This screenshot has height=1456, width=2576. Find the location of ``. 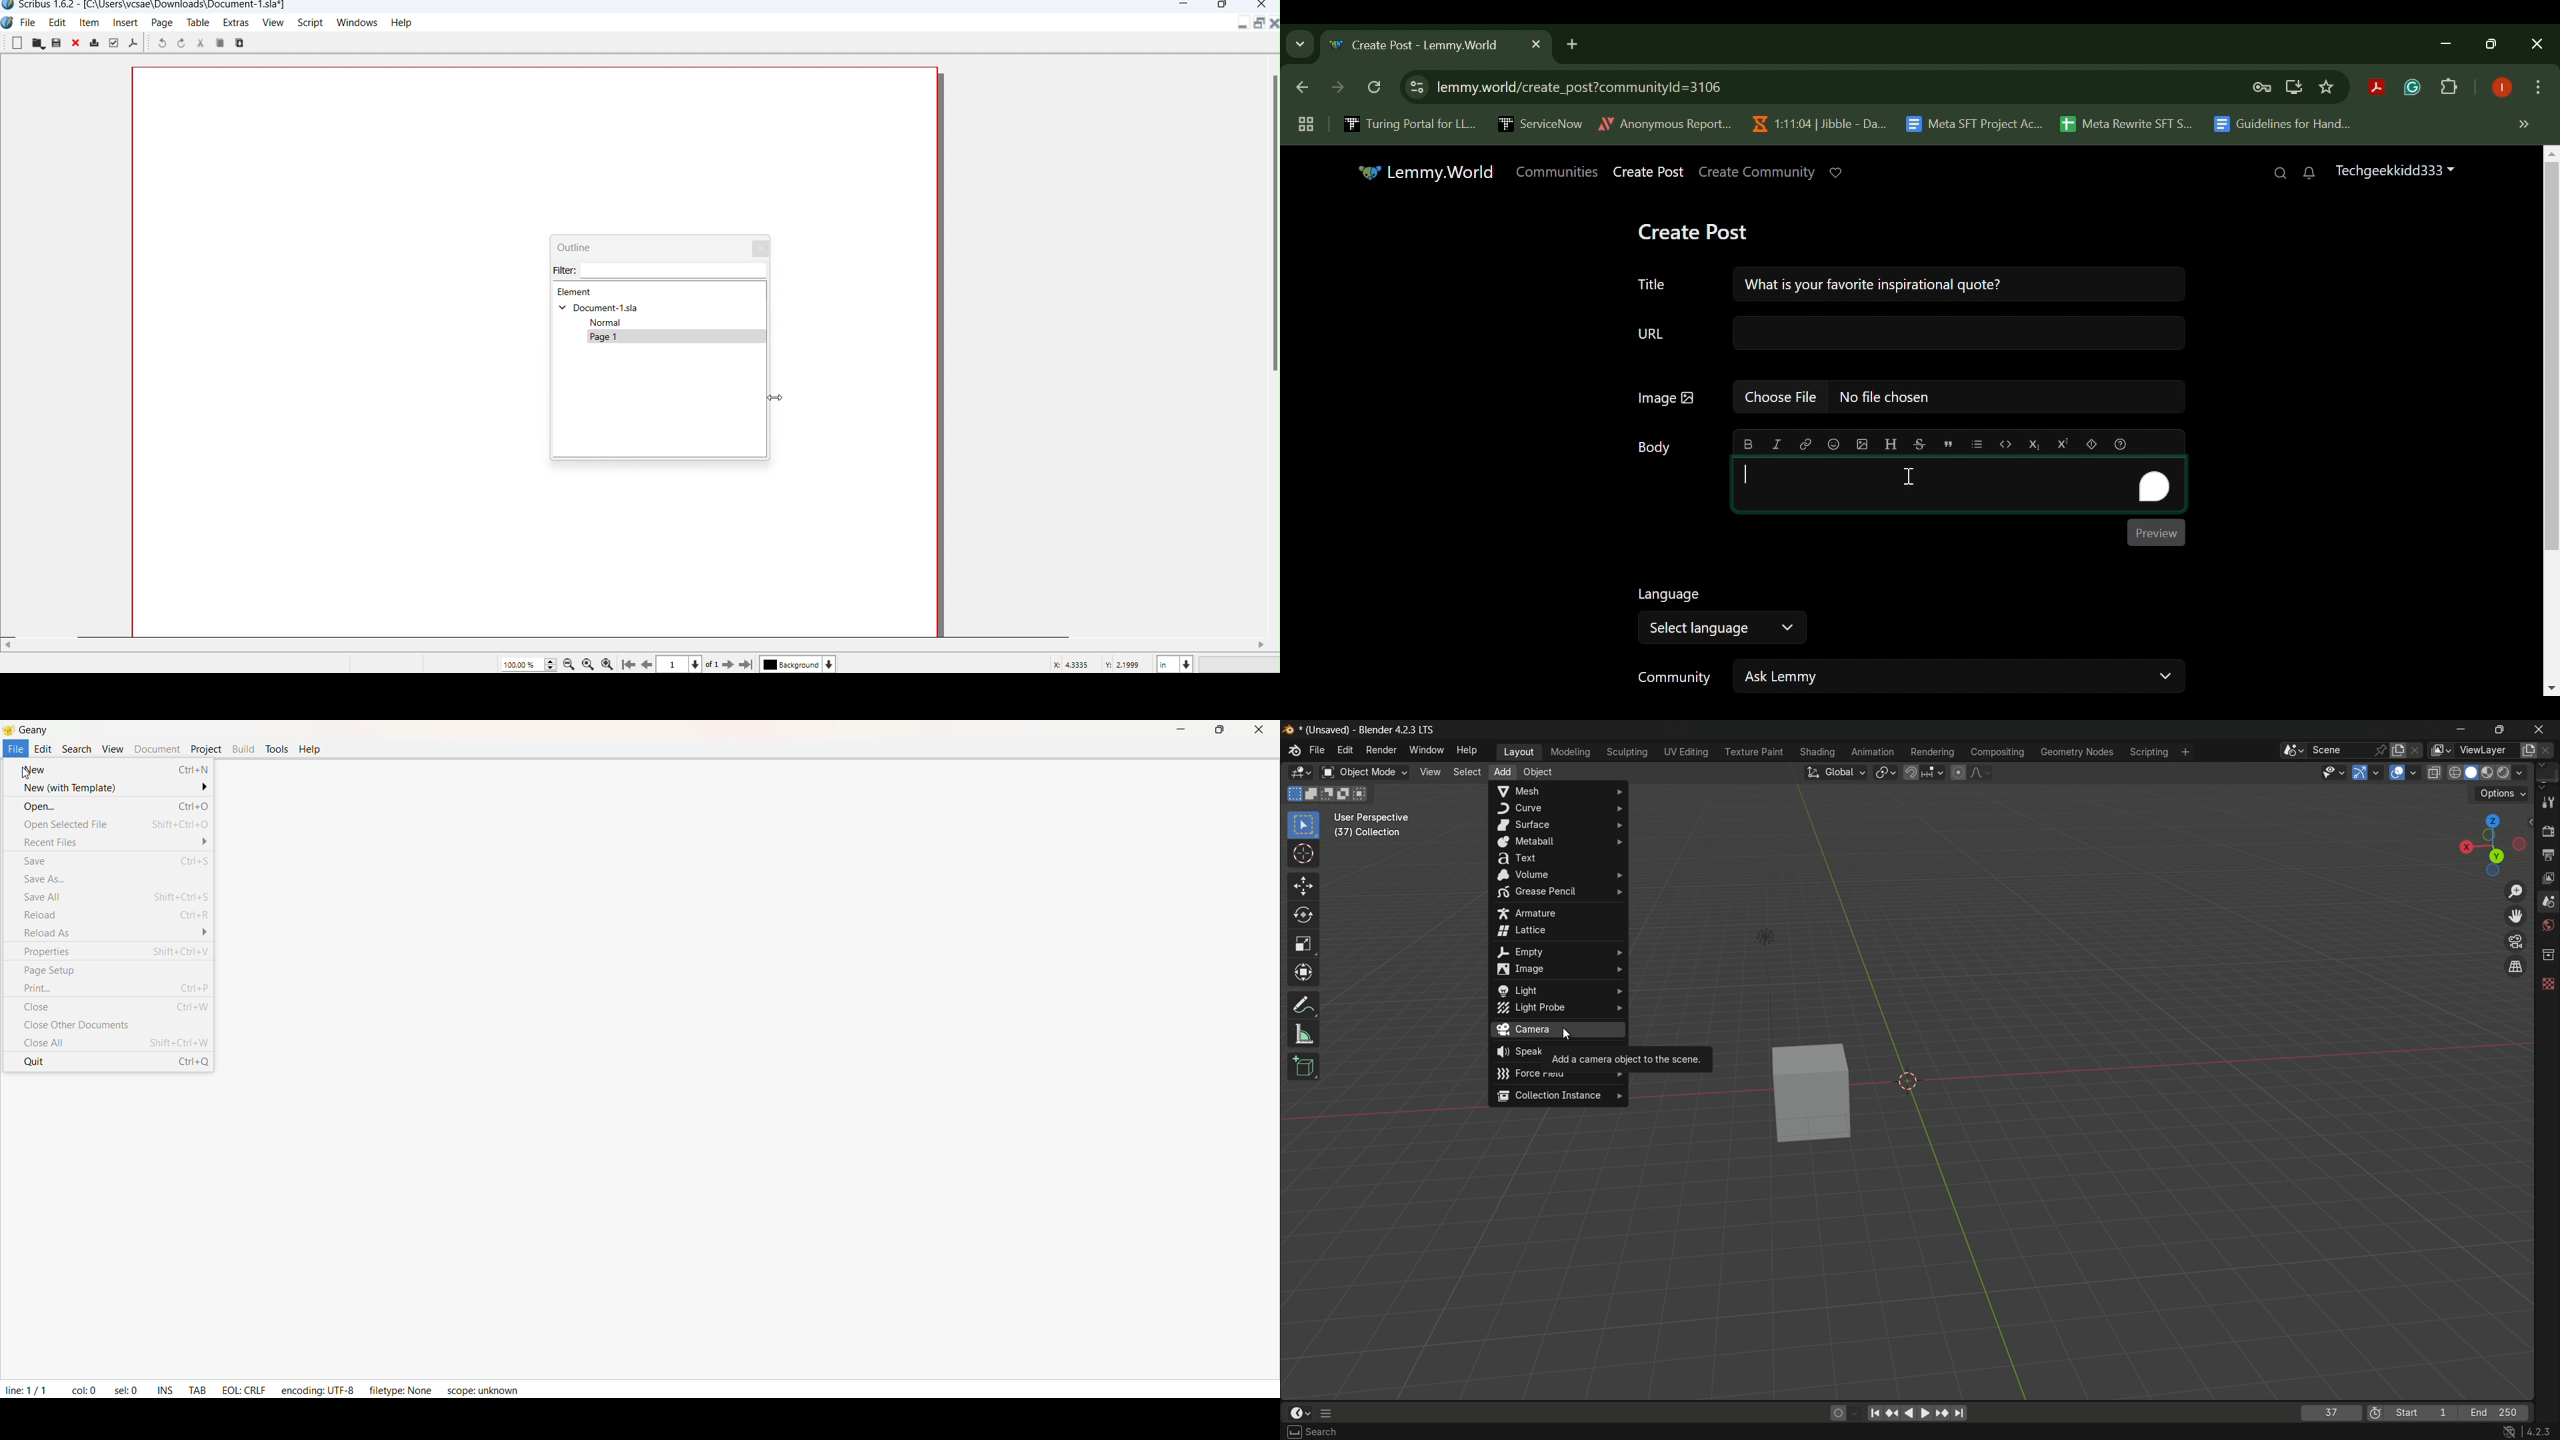

 is located at coordinates (170, 43).